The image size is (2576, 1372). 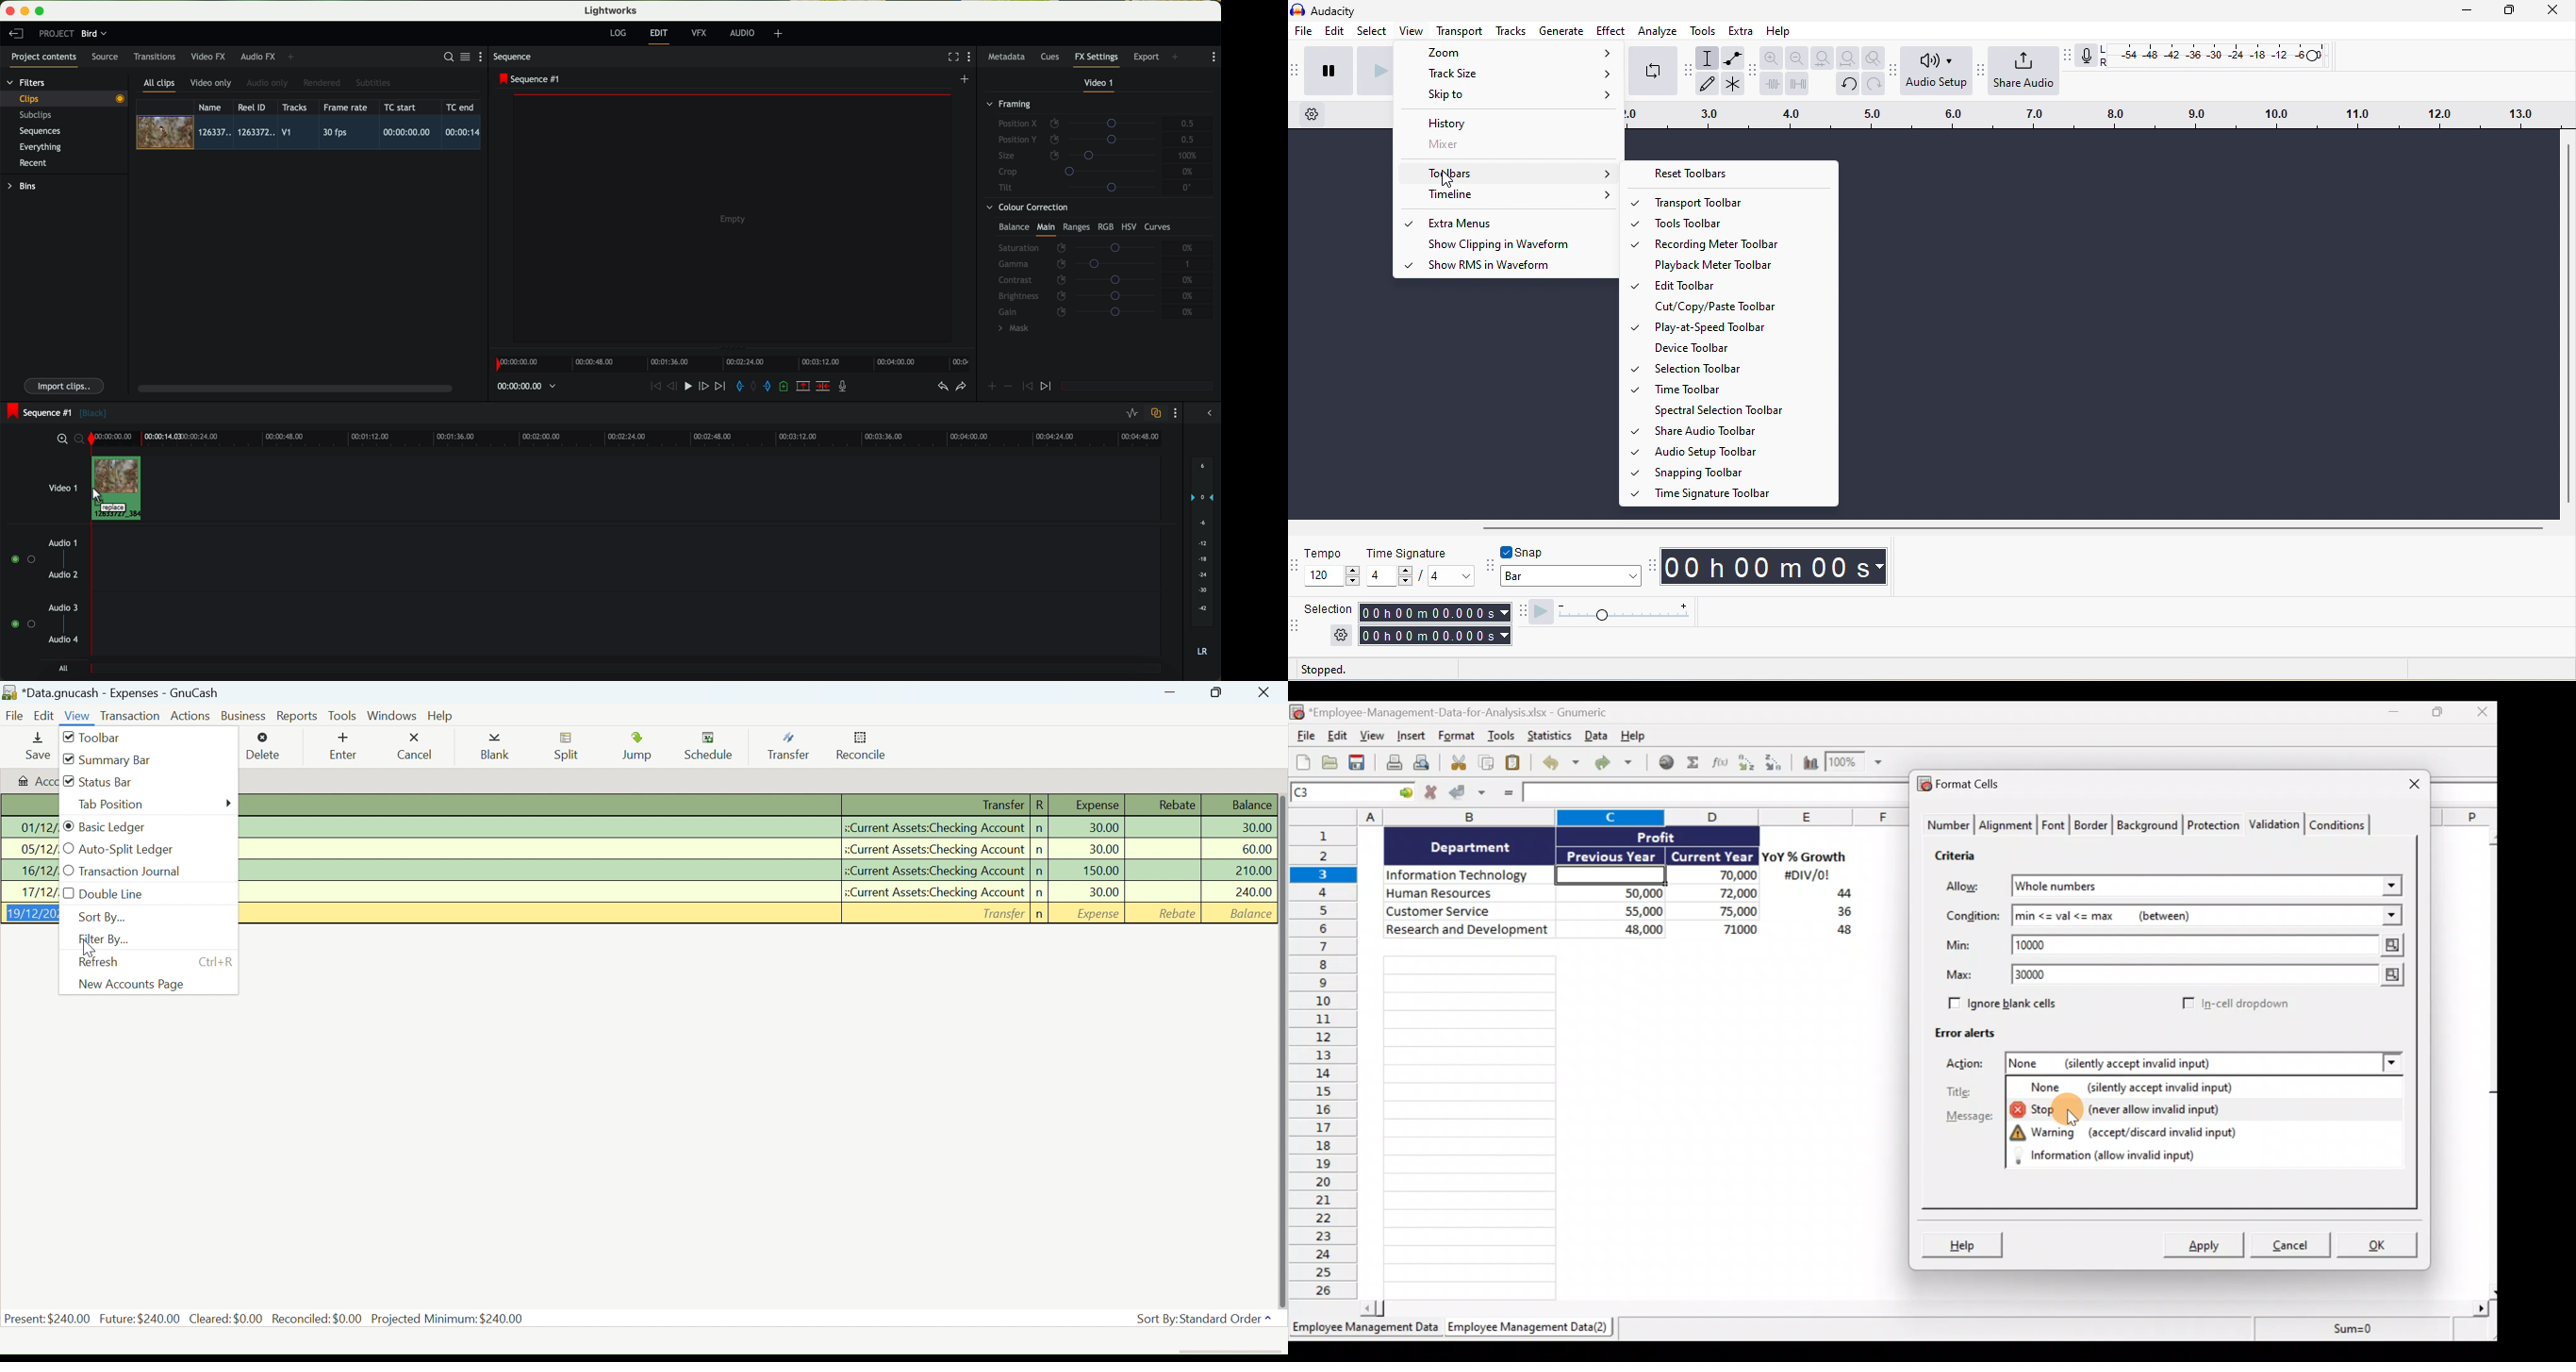 I want to click on Insert, so click(x=1413, y=738).